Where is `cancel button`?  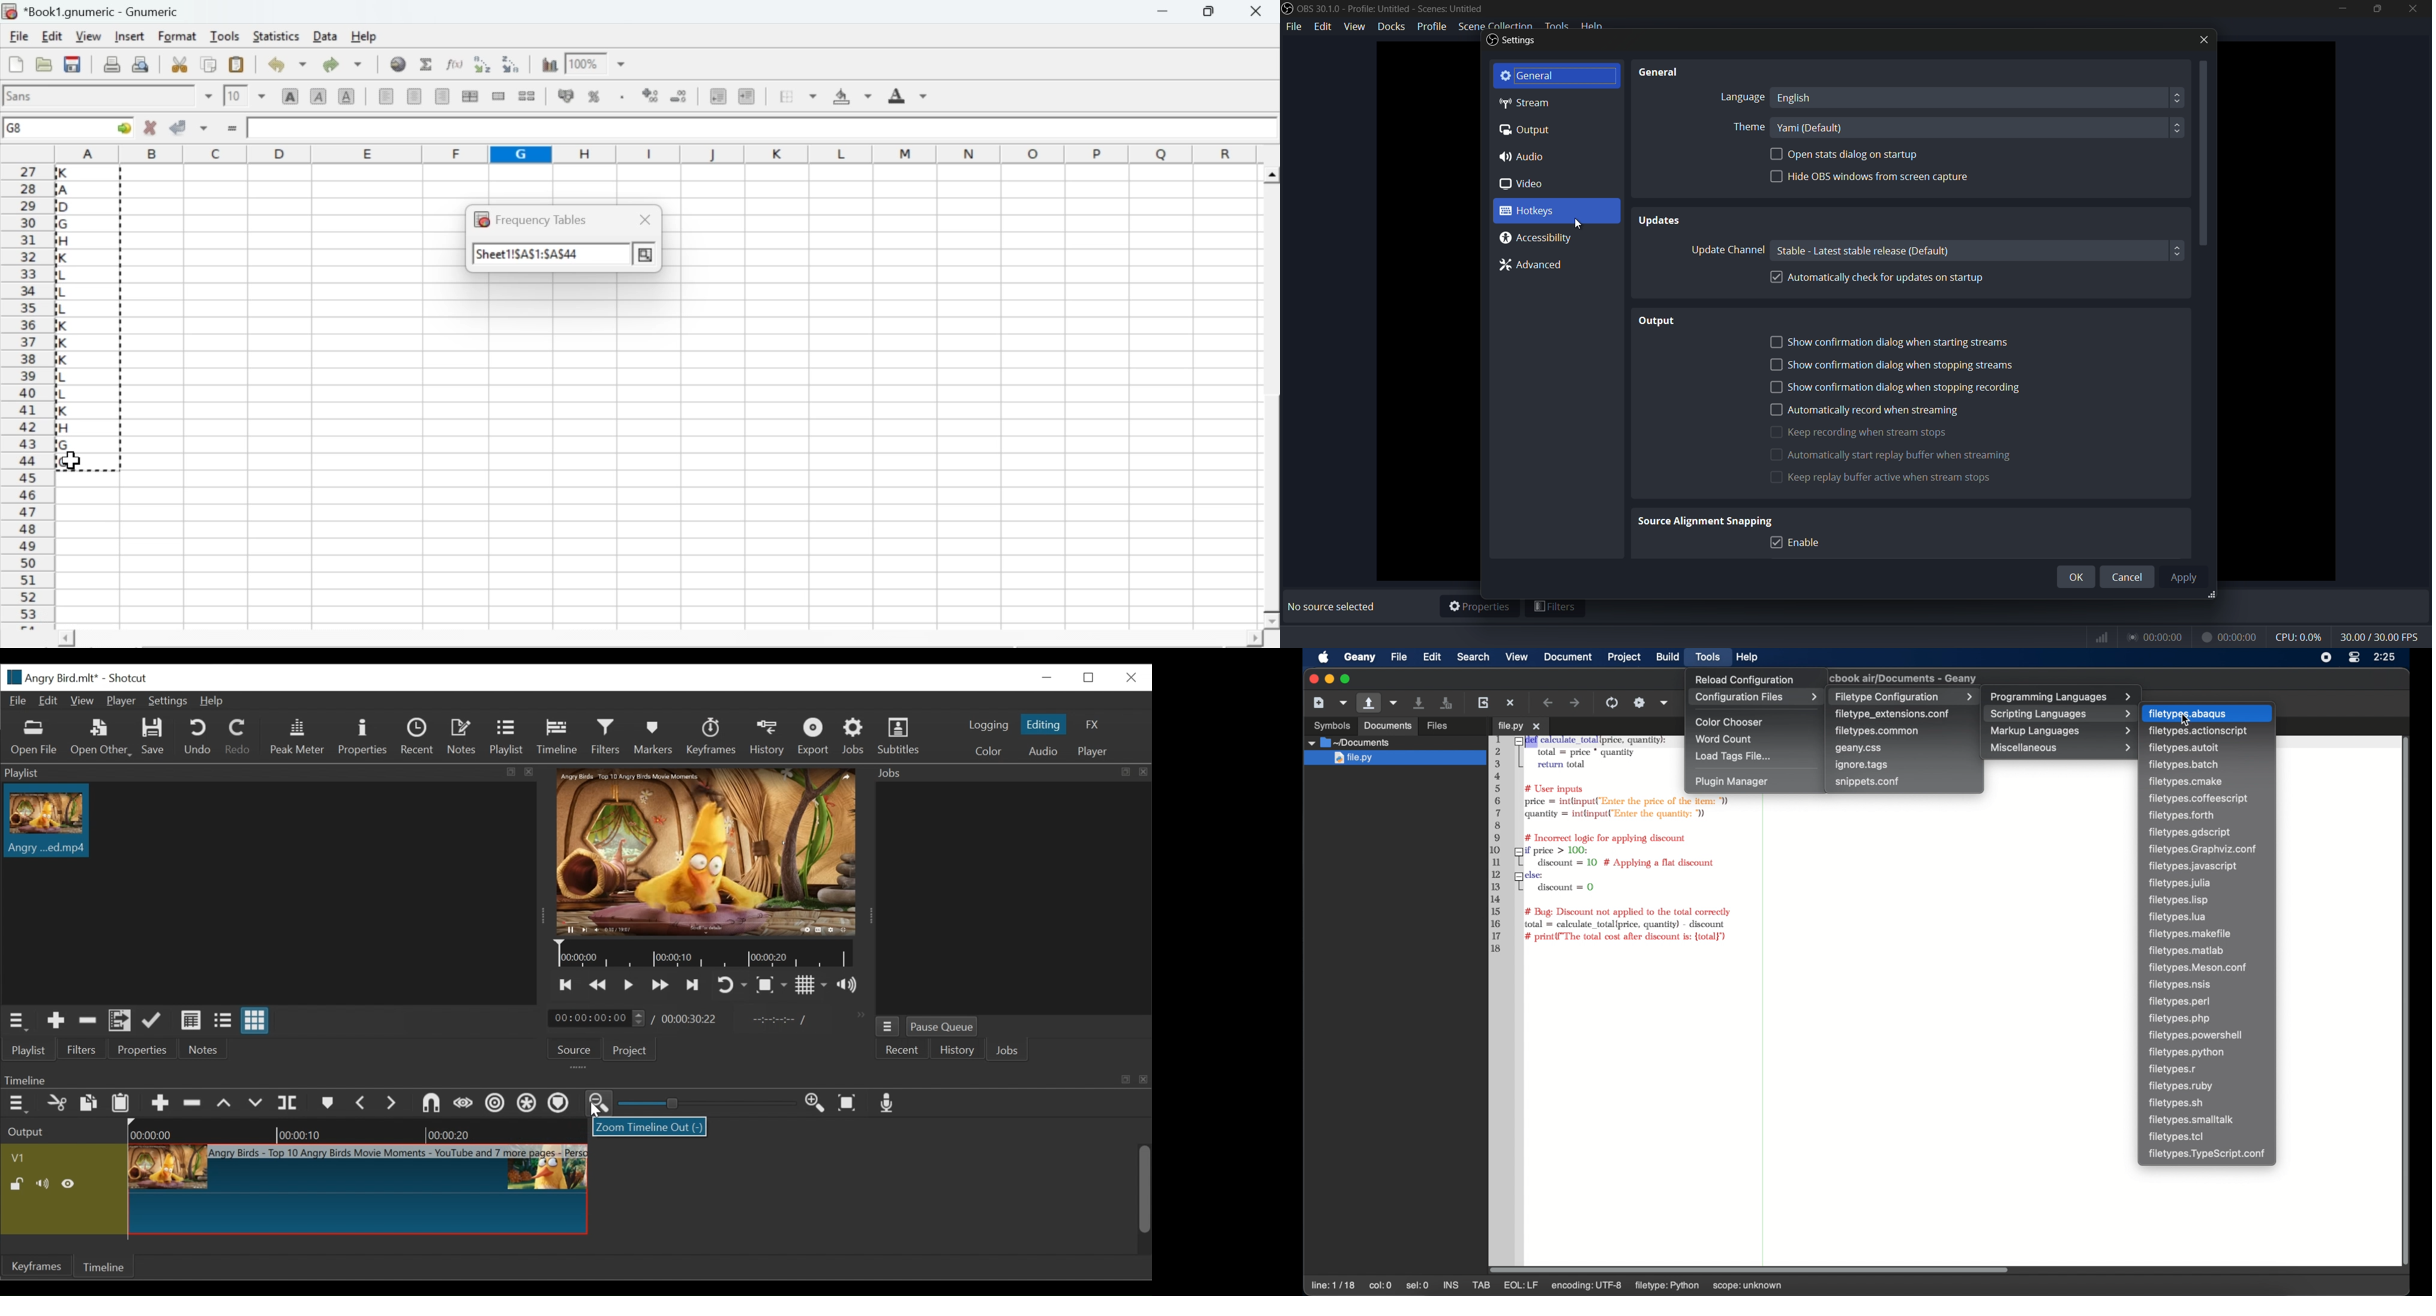
cancel button is located at coordinates (2127, 576).